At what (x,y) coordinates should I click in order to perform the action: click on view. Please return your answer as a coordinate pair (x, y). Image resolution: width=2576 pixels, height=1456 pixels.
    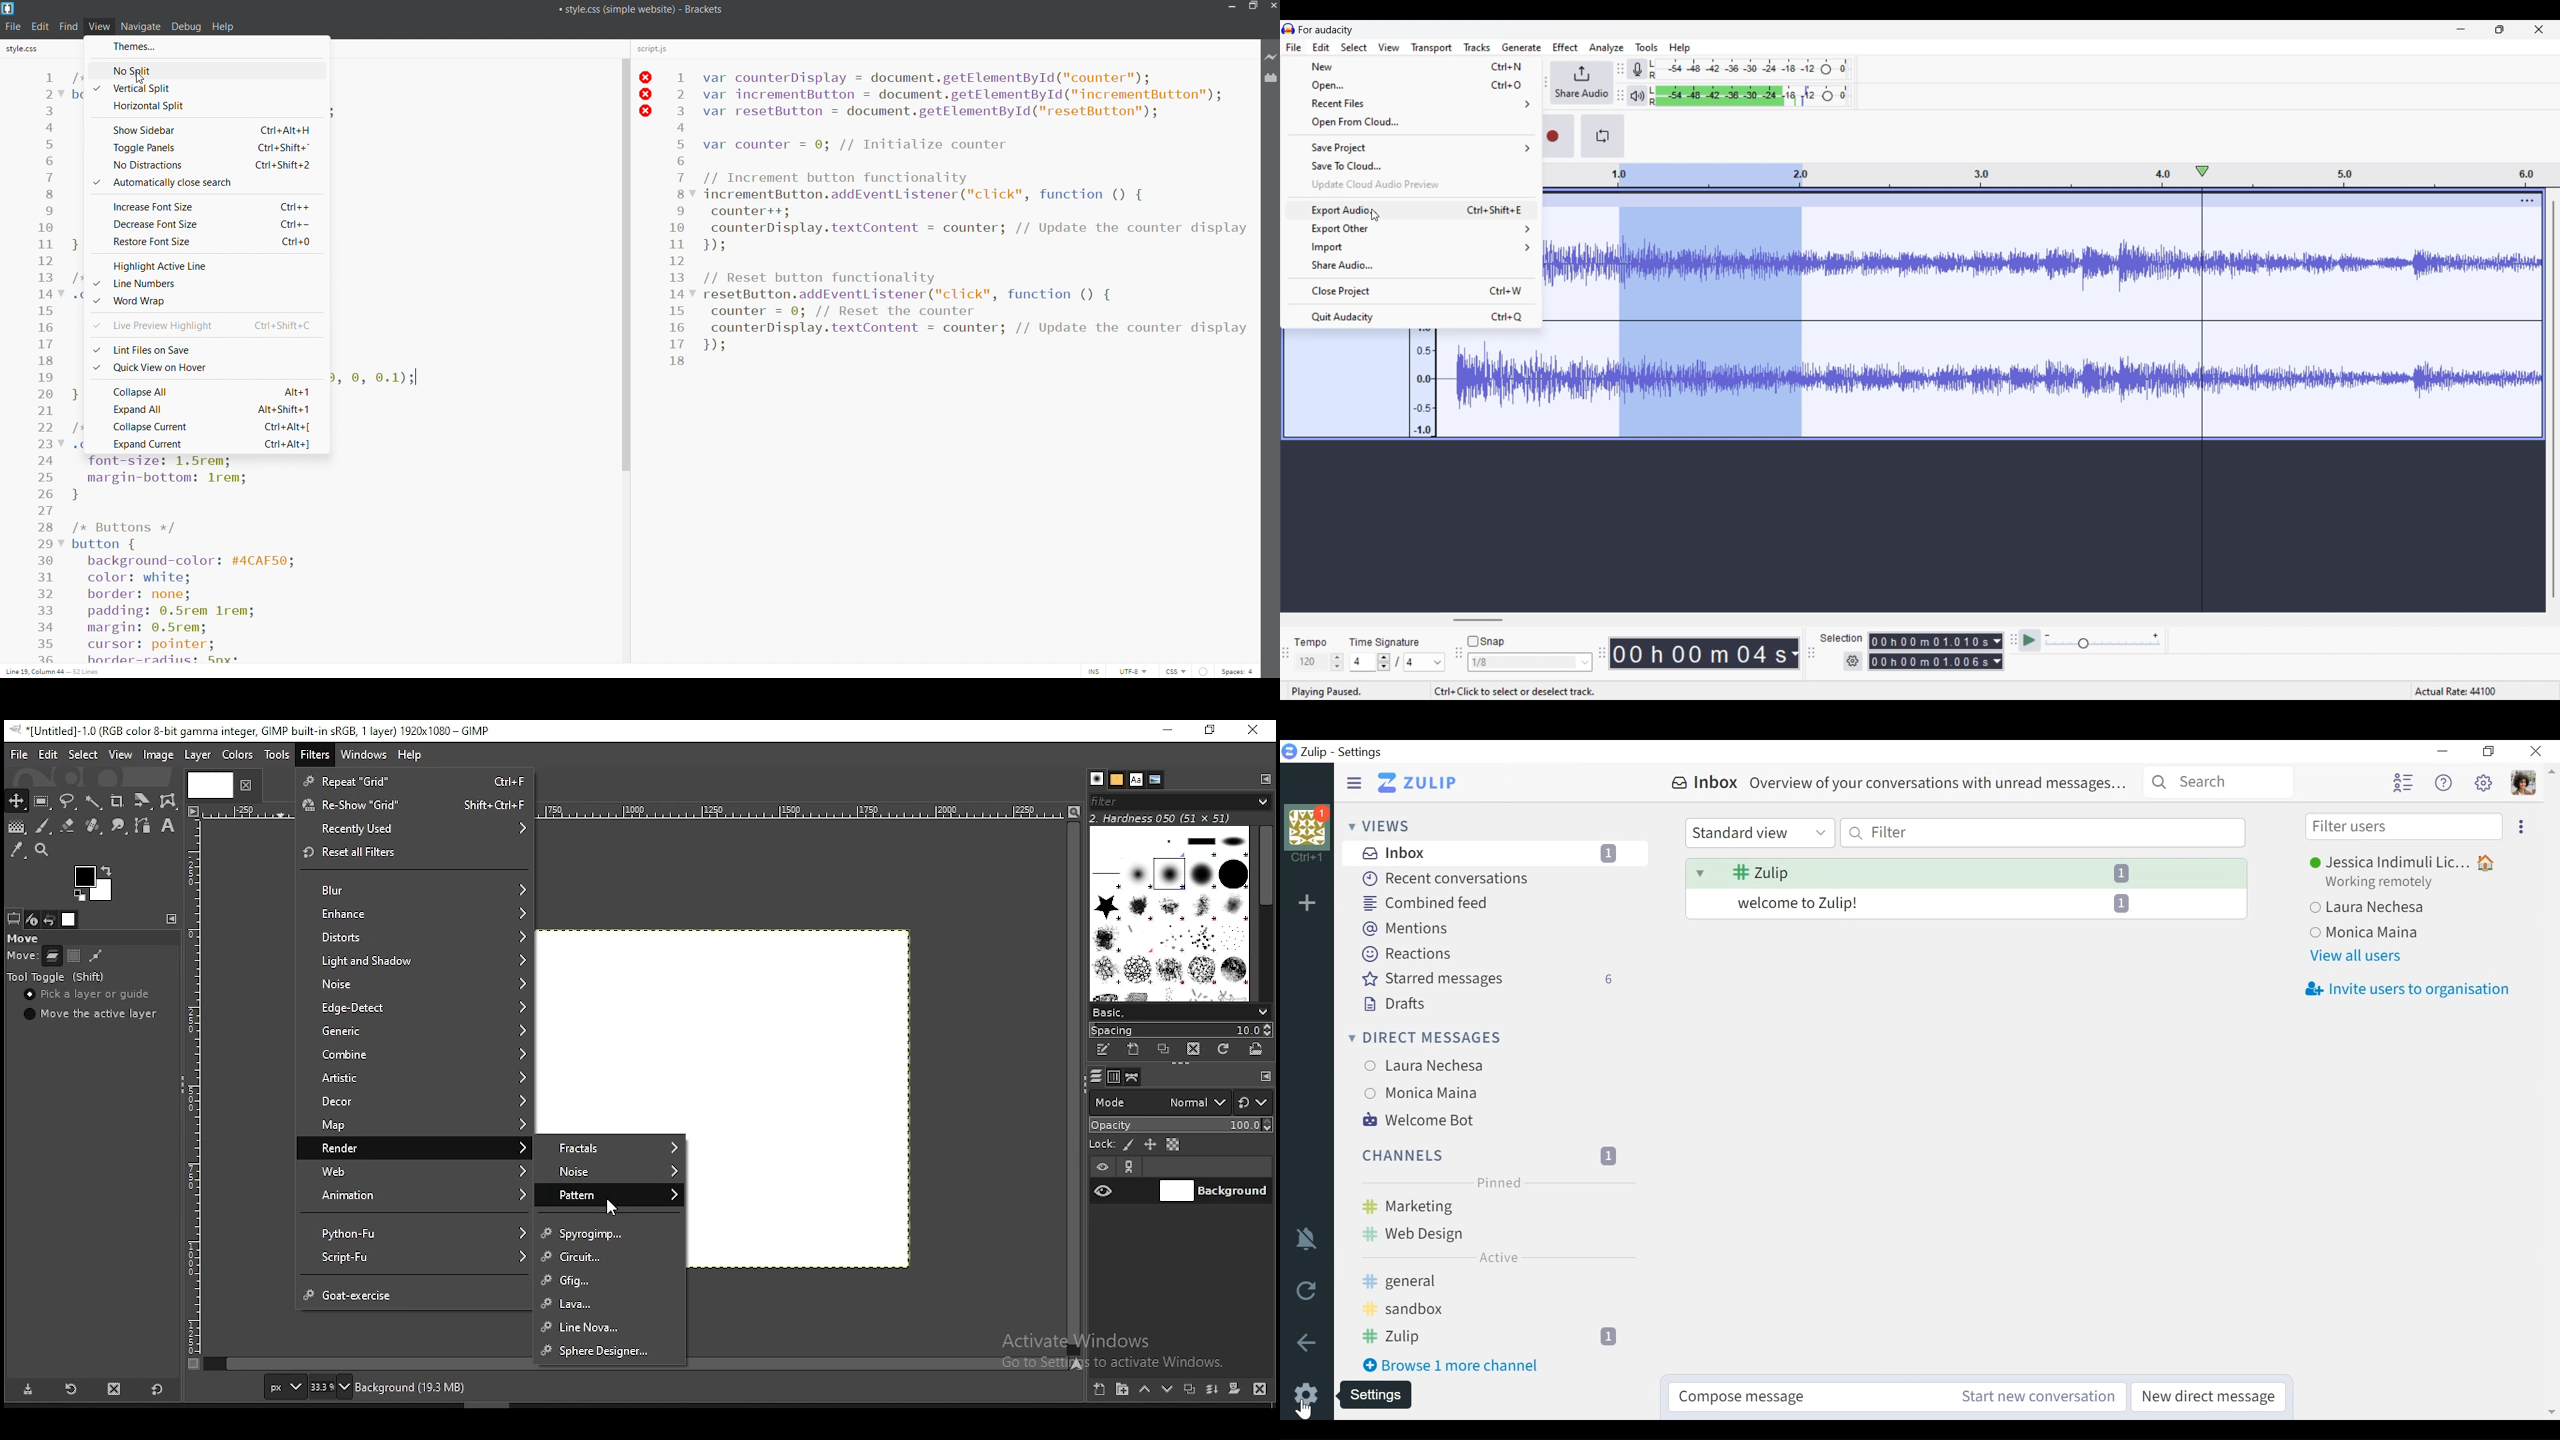
    Looking at the image, I should click on (96, 25).